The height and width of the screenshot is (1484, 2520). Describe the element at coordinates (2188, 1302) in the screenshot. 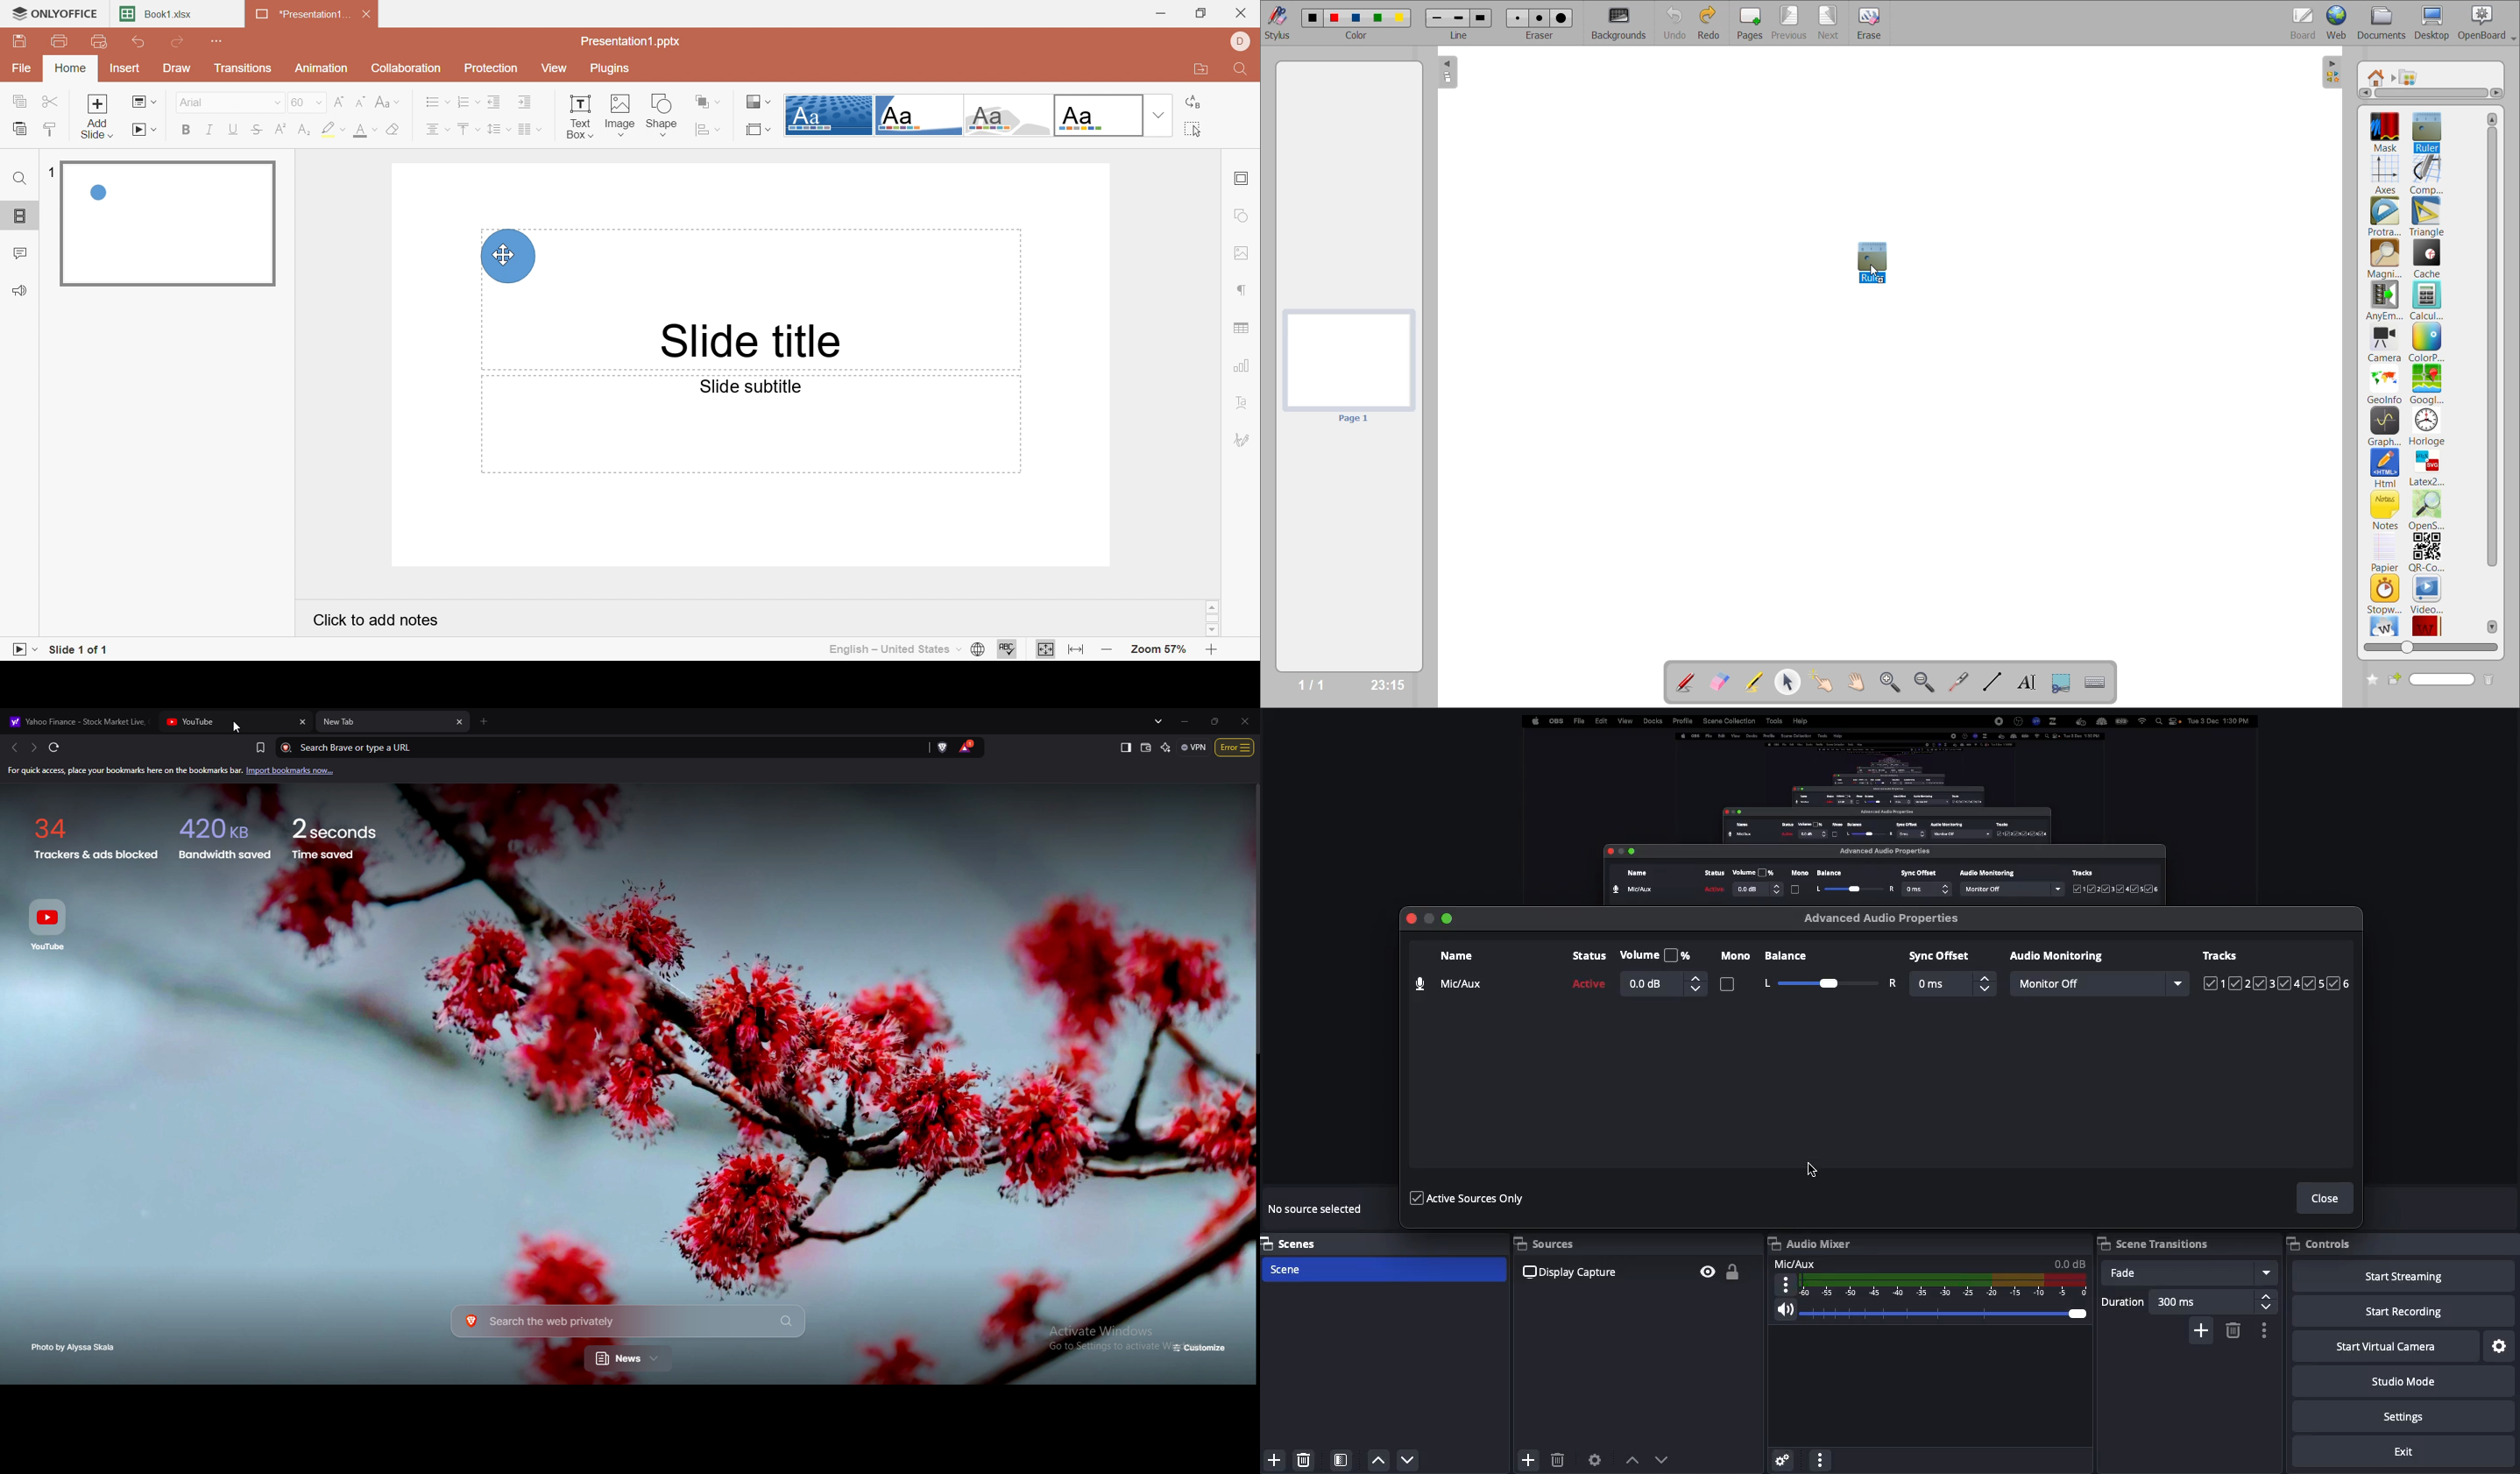

I see `Duration` at that location.